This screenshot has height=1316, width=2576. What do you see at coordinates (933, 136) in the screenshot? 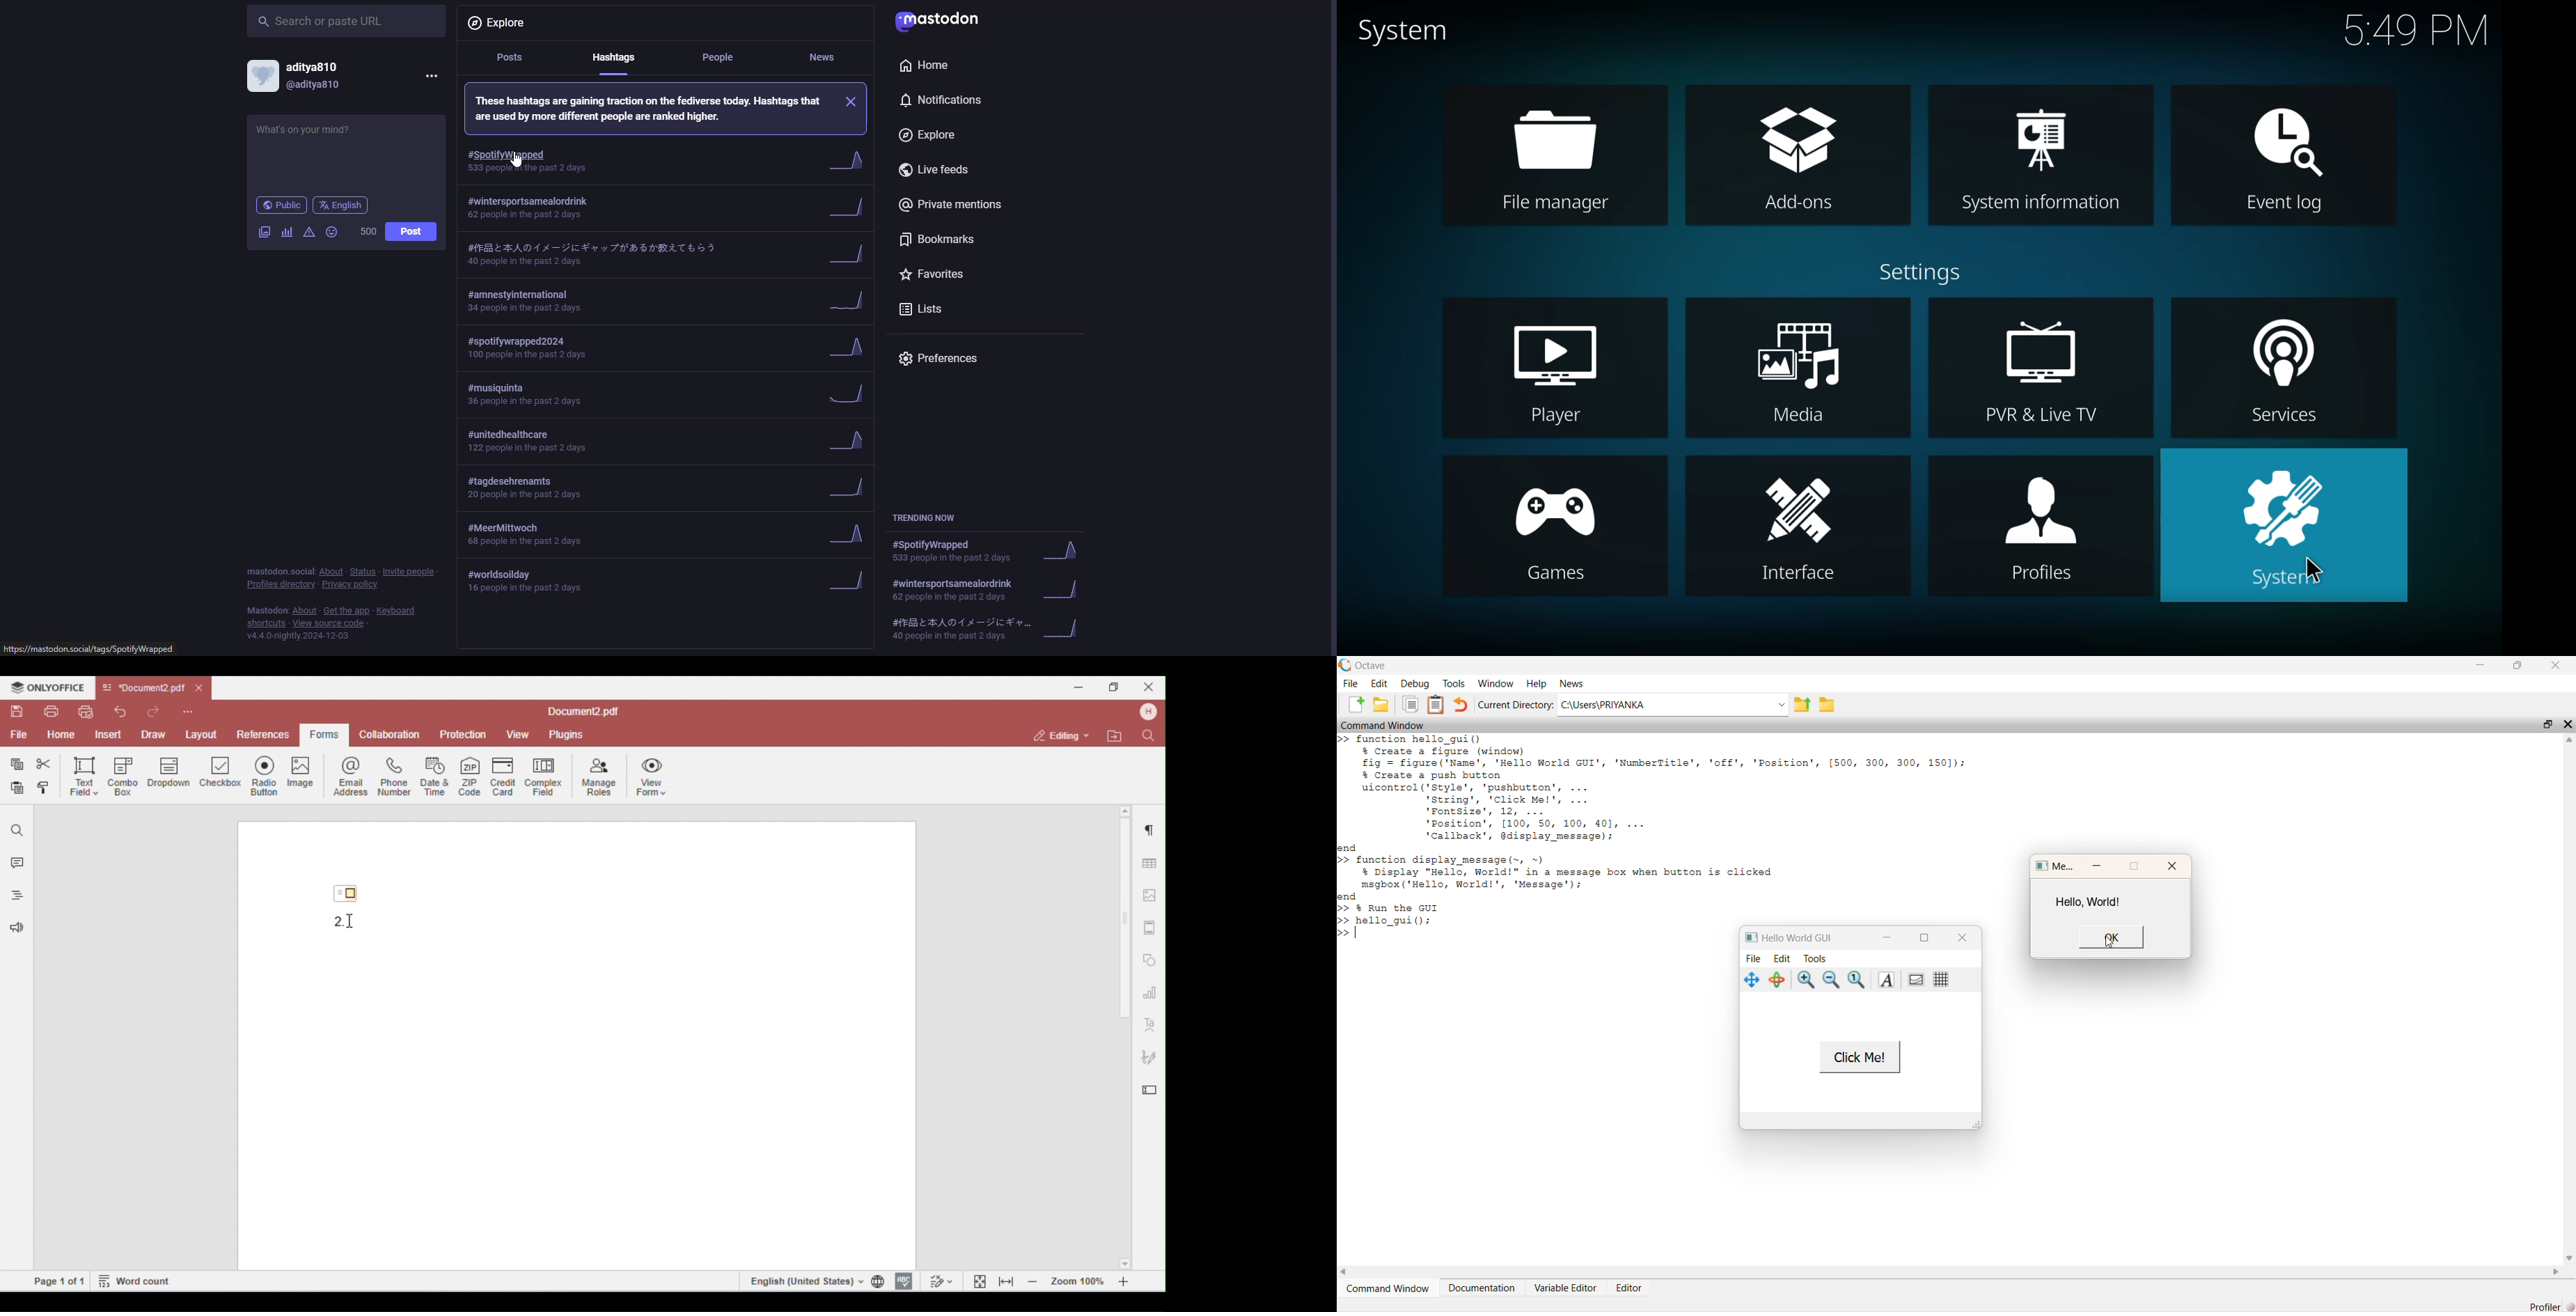
I see `explore` at bounding box center [933, 136].